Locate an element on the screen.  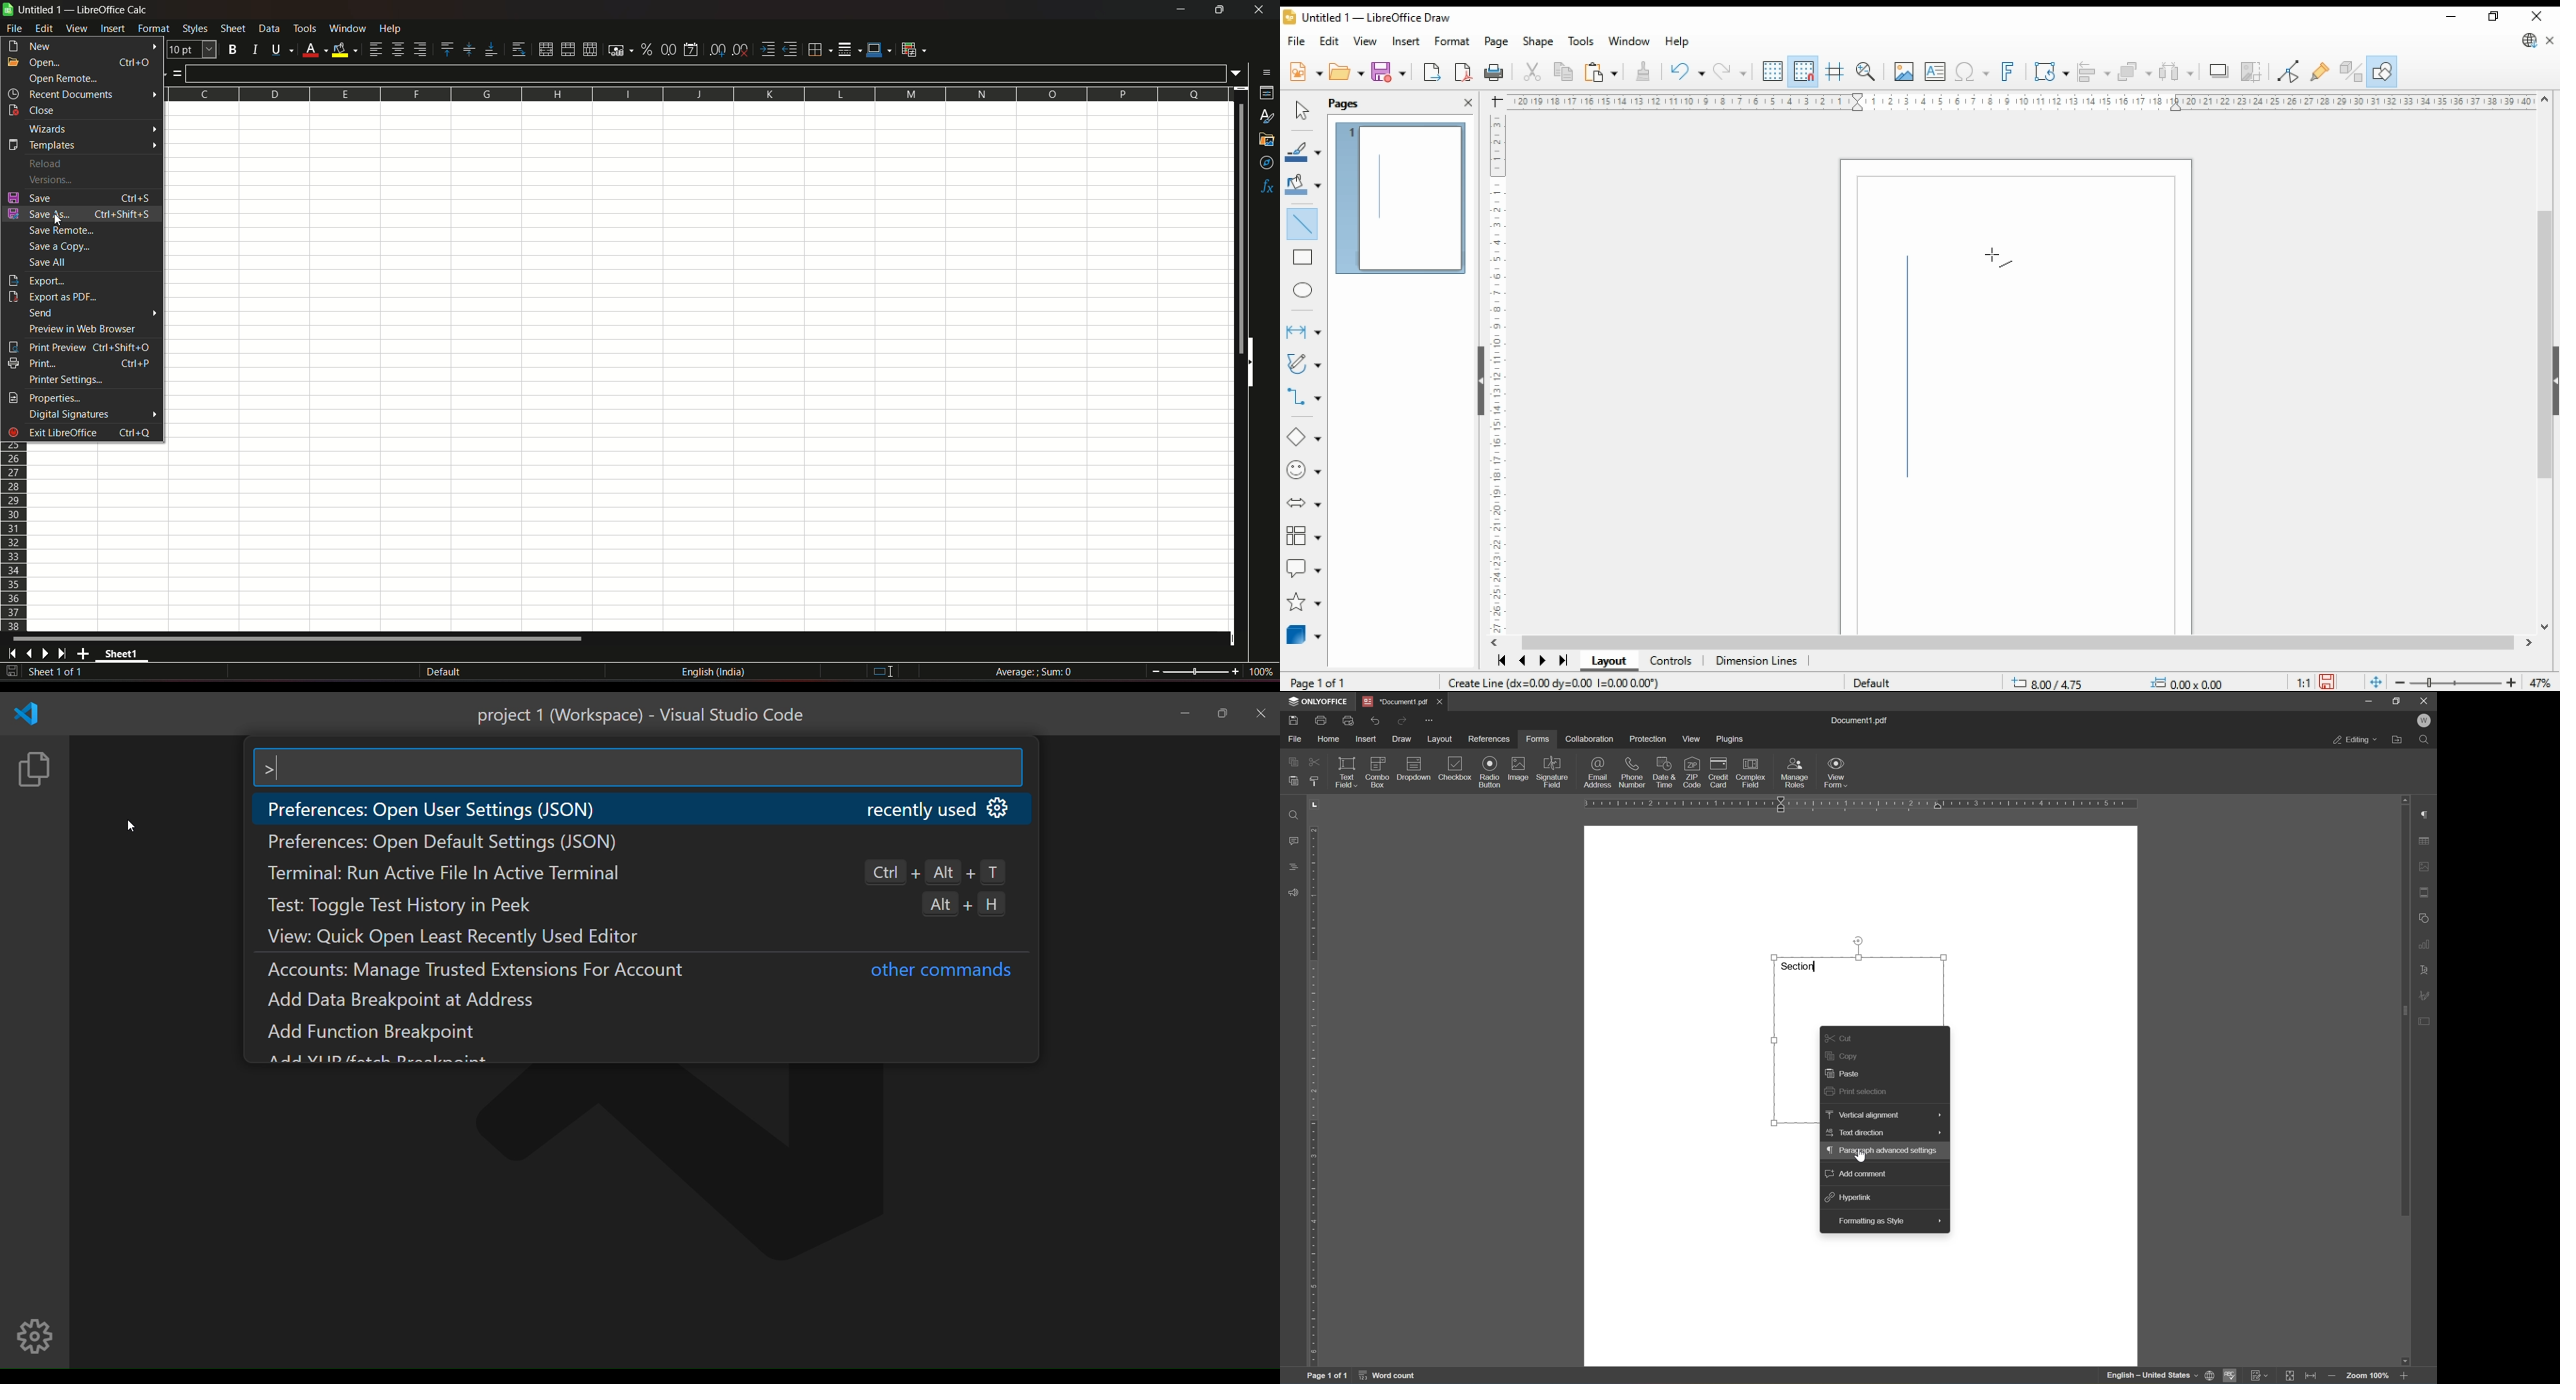
comments is located at coordinates (1292, 840).